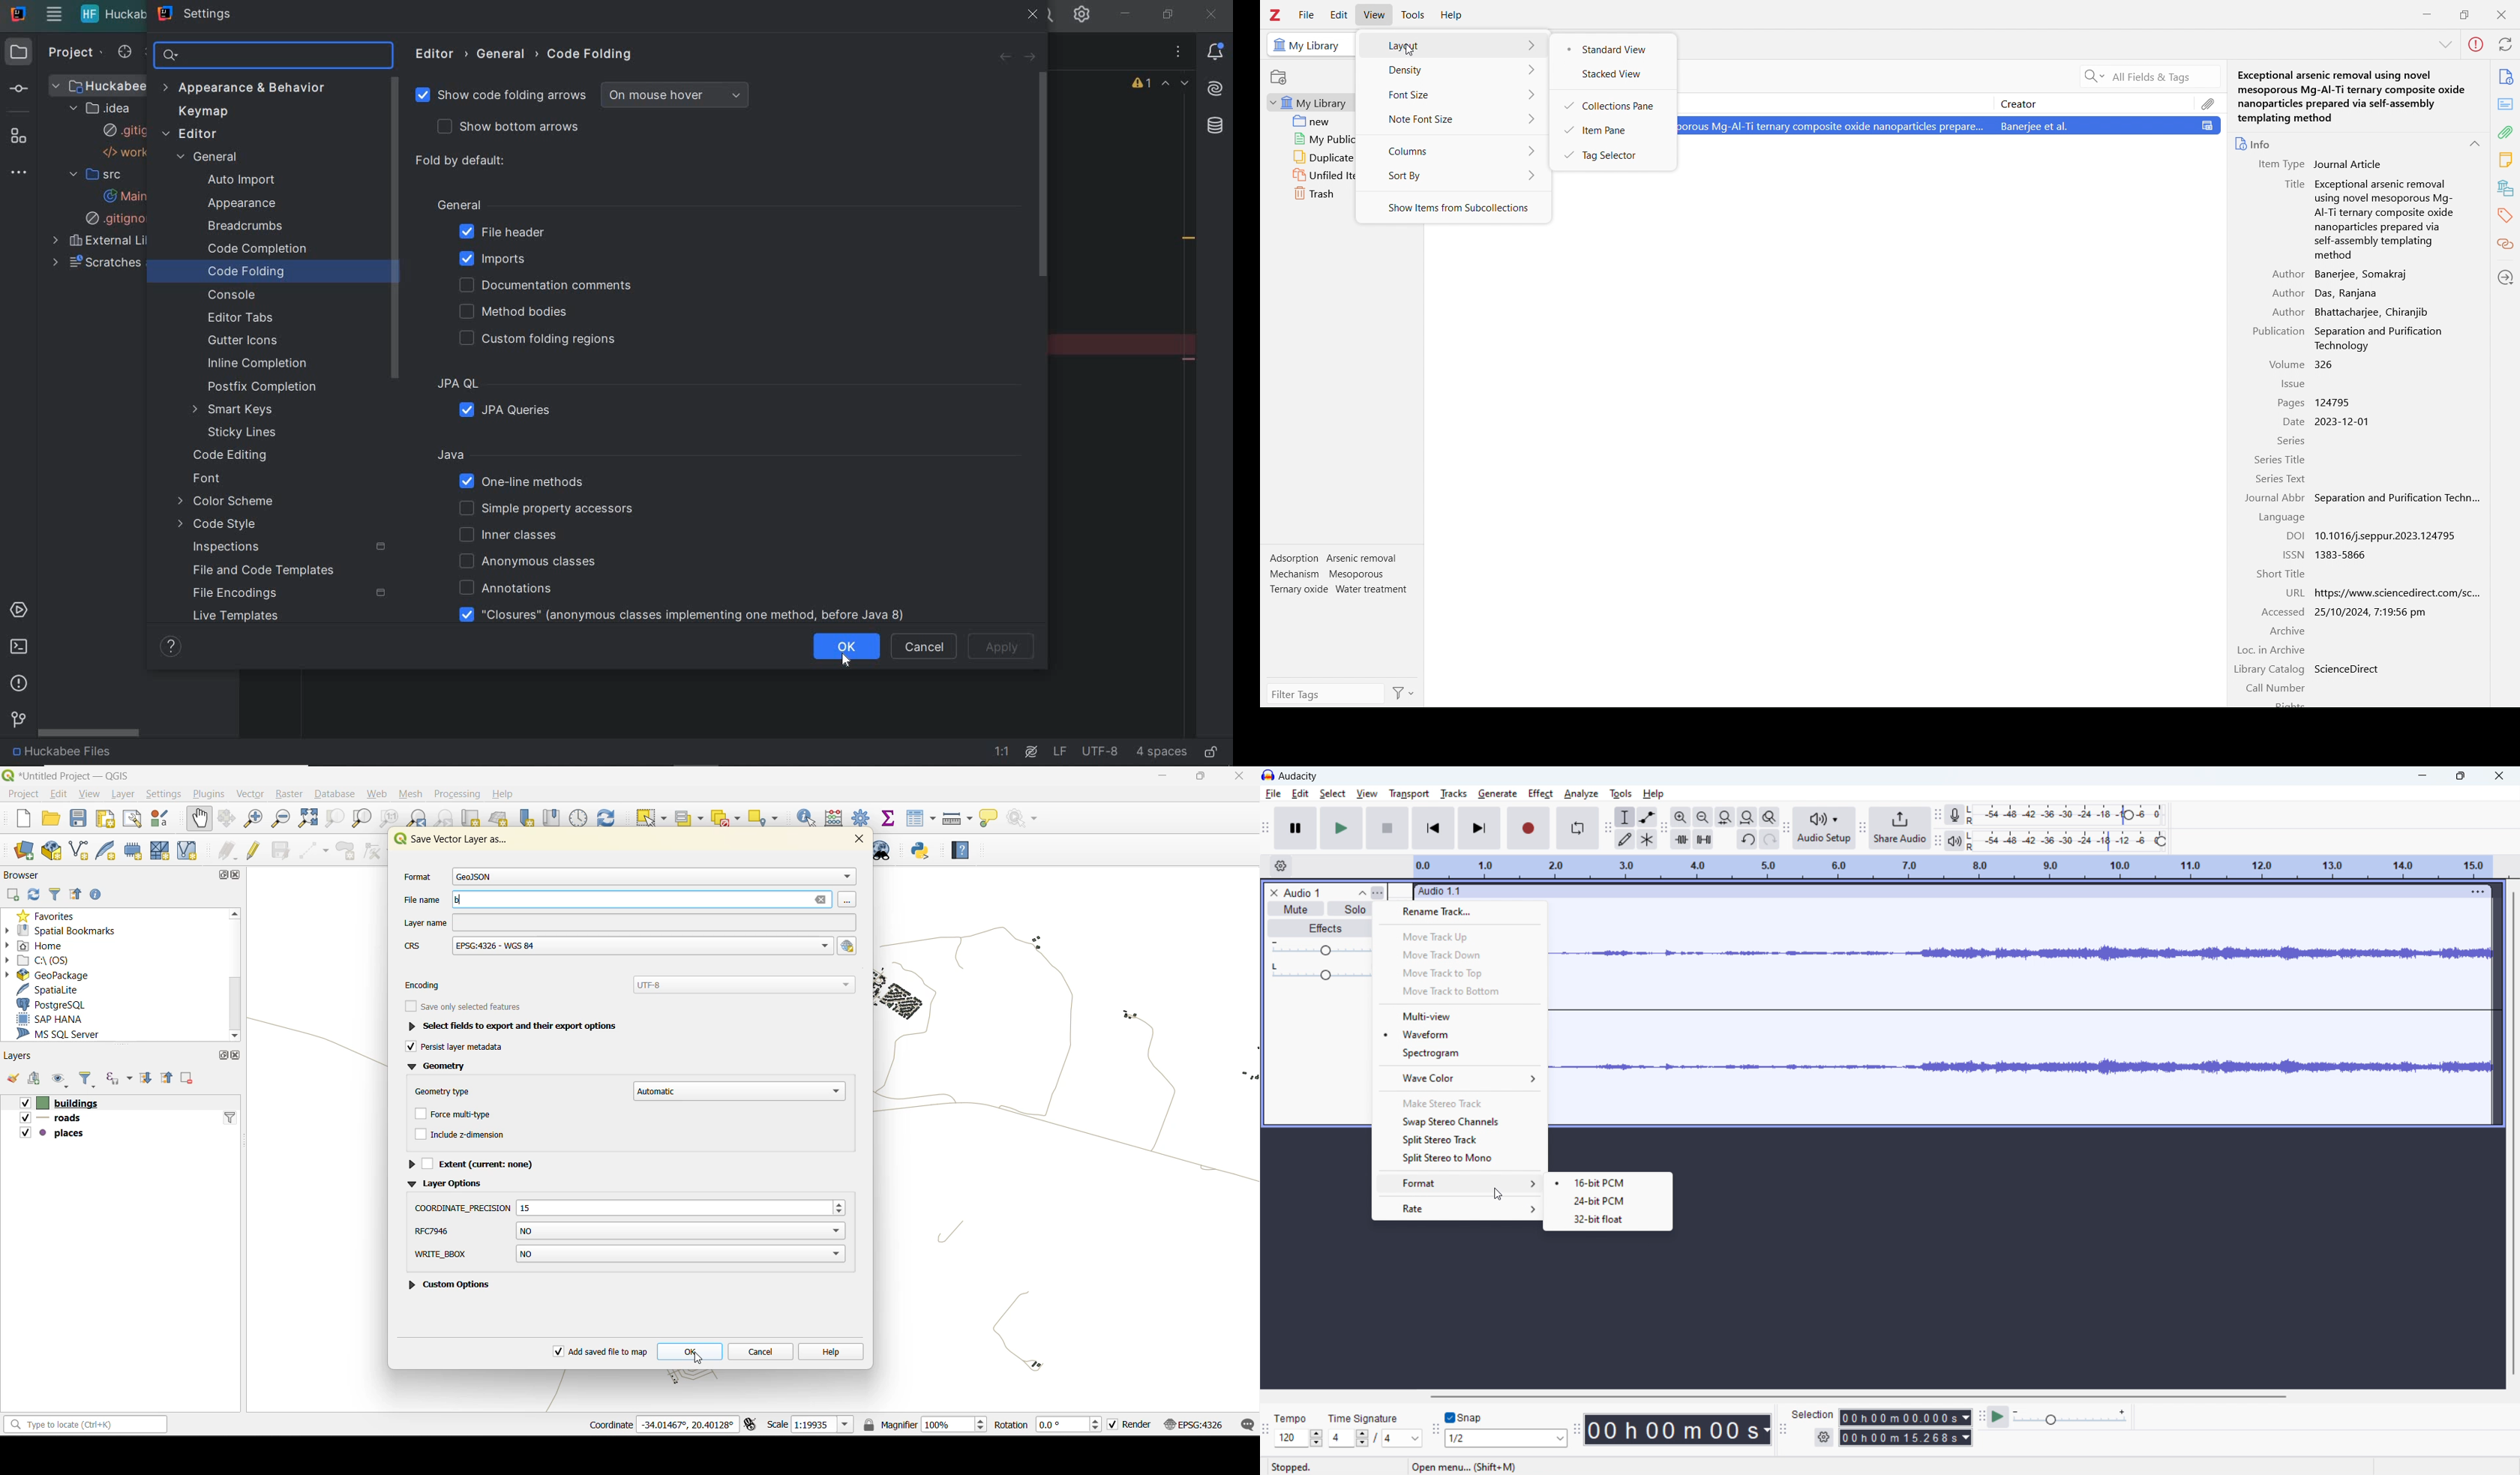 This screenshot has width=2520, height=1484. Describe the element at coordinates (2254, 143) in the screenshot. I see `info` at that location.